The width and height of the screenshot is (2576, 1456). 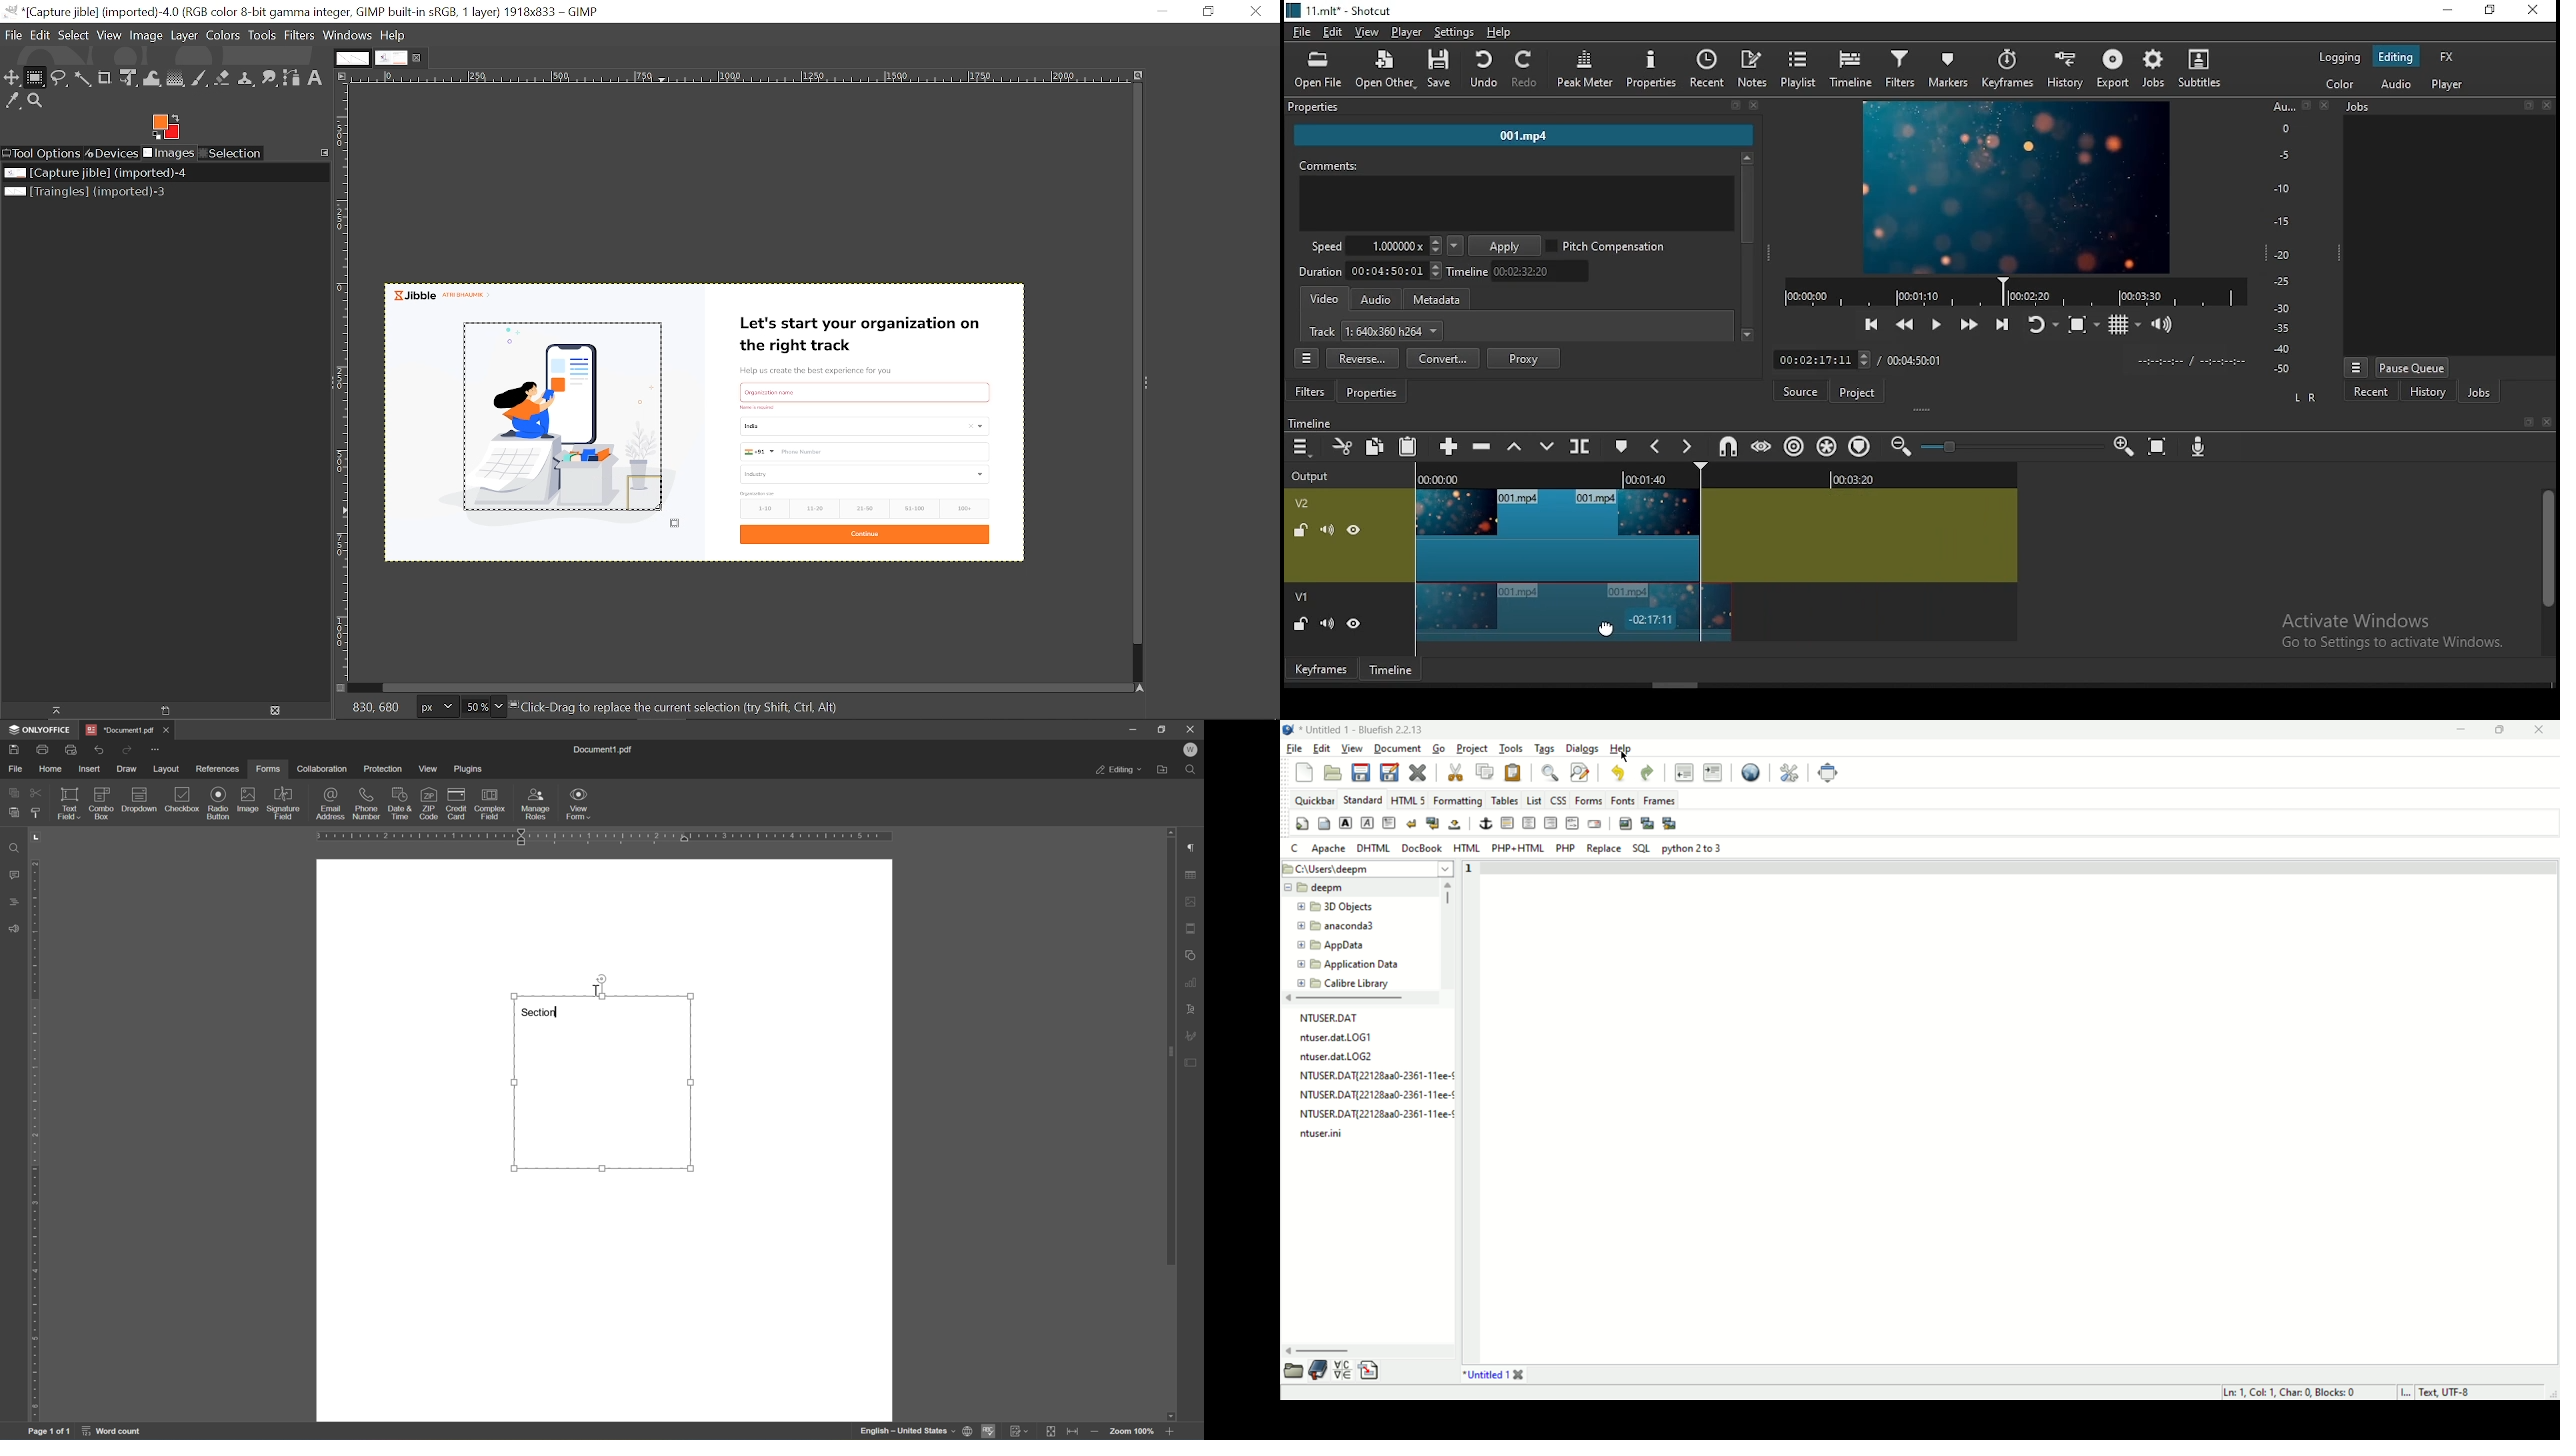 What do you see at coordinates (1443, 358) in the screenshot?
I see `convert` at bounding box center [1443, 358].